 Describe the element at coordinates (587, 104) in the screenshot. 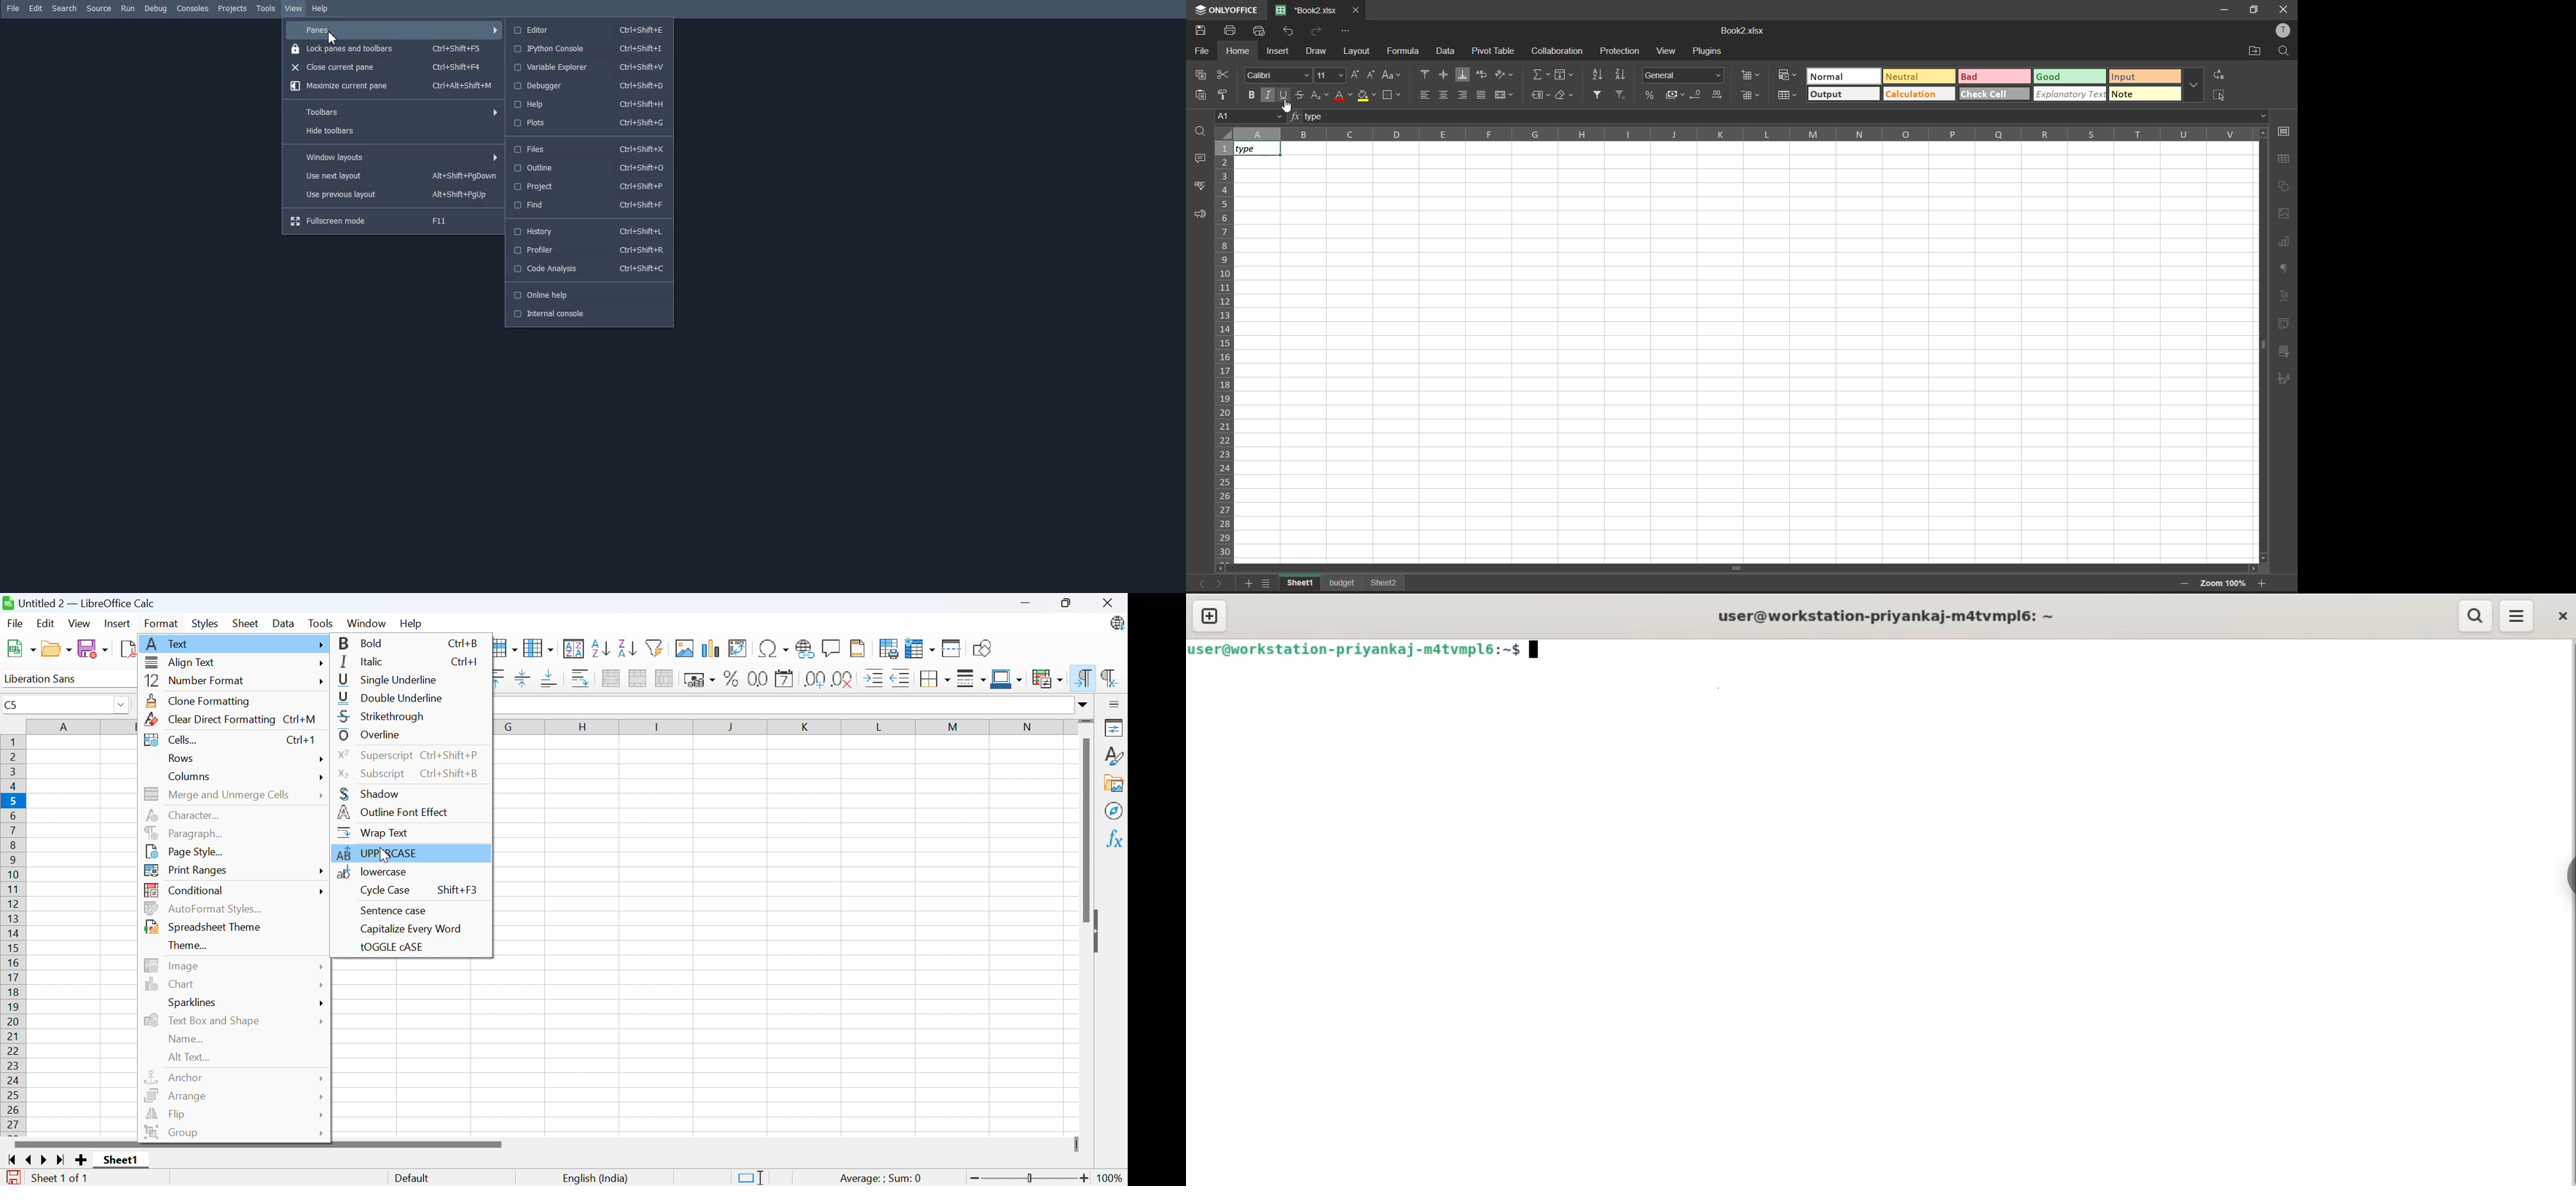

I see `Help` at that location.